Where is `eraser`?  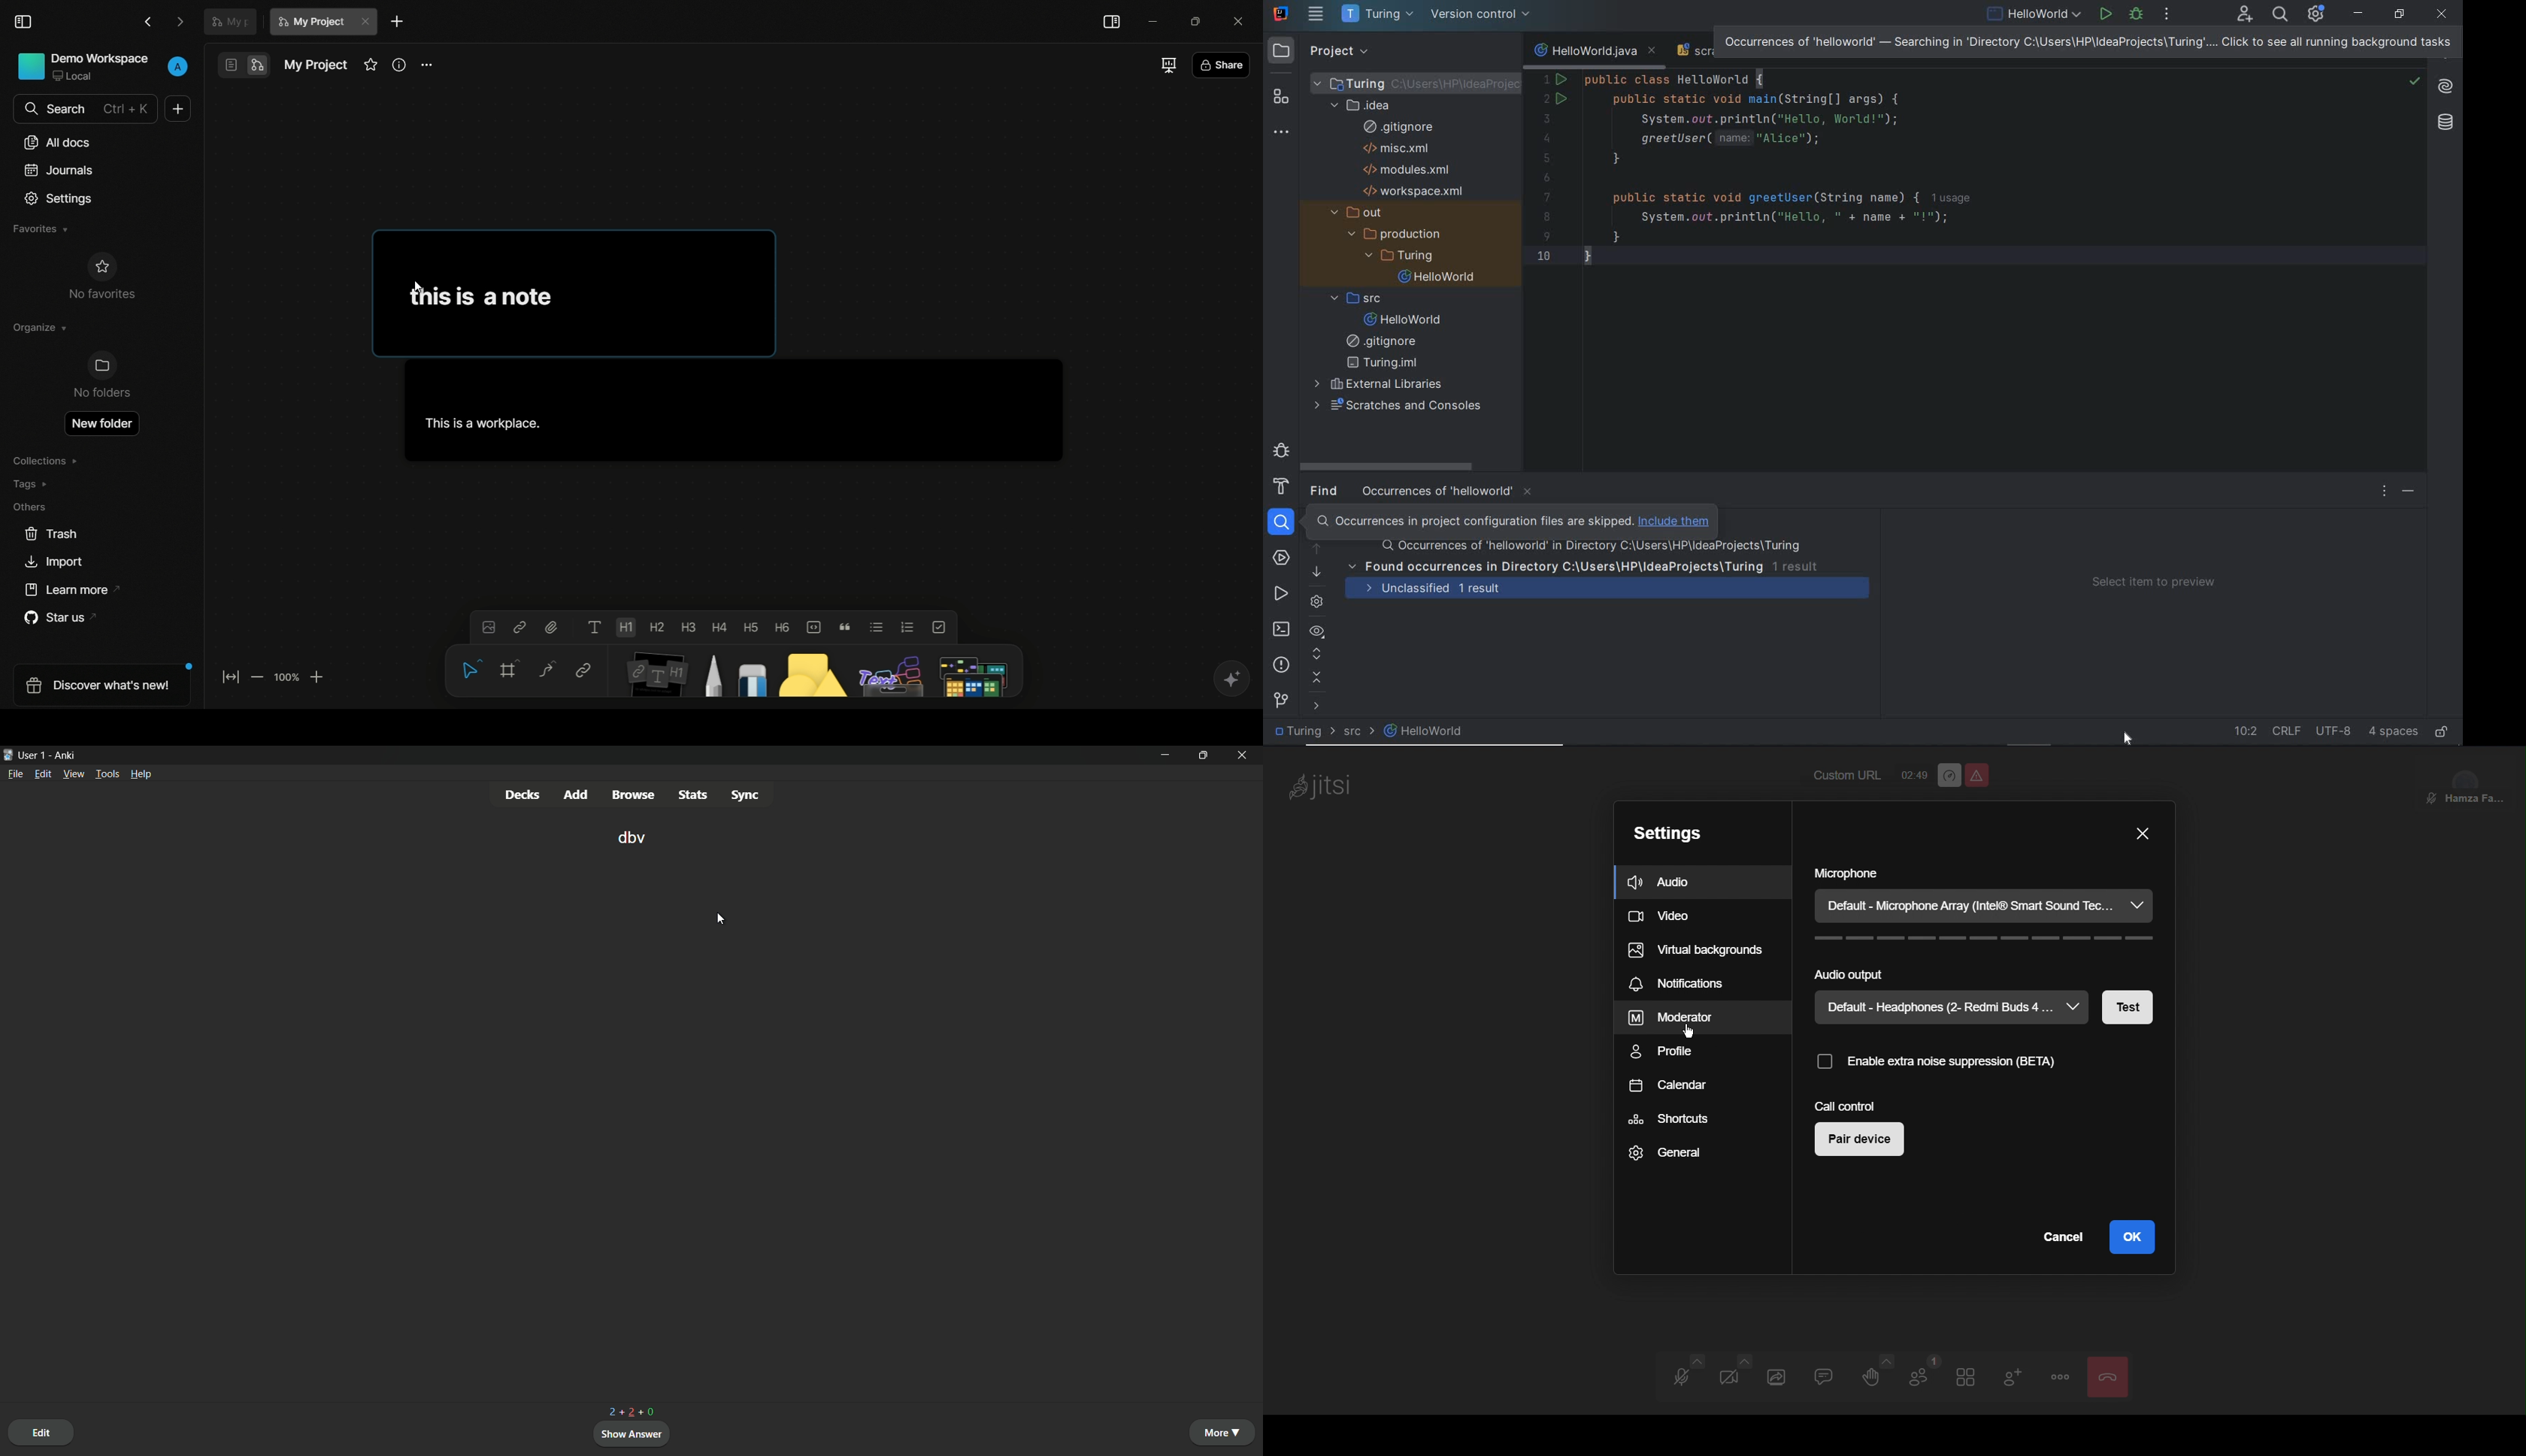 eraser is located at coordinates (749, 670).